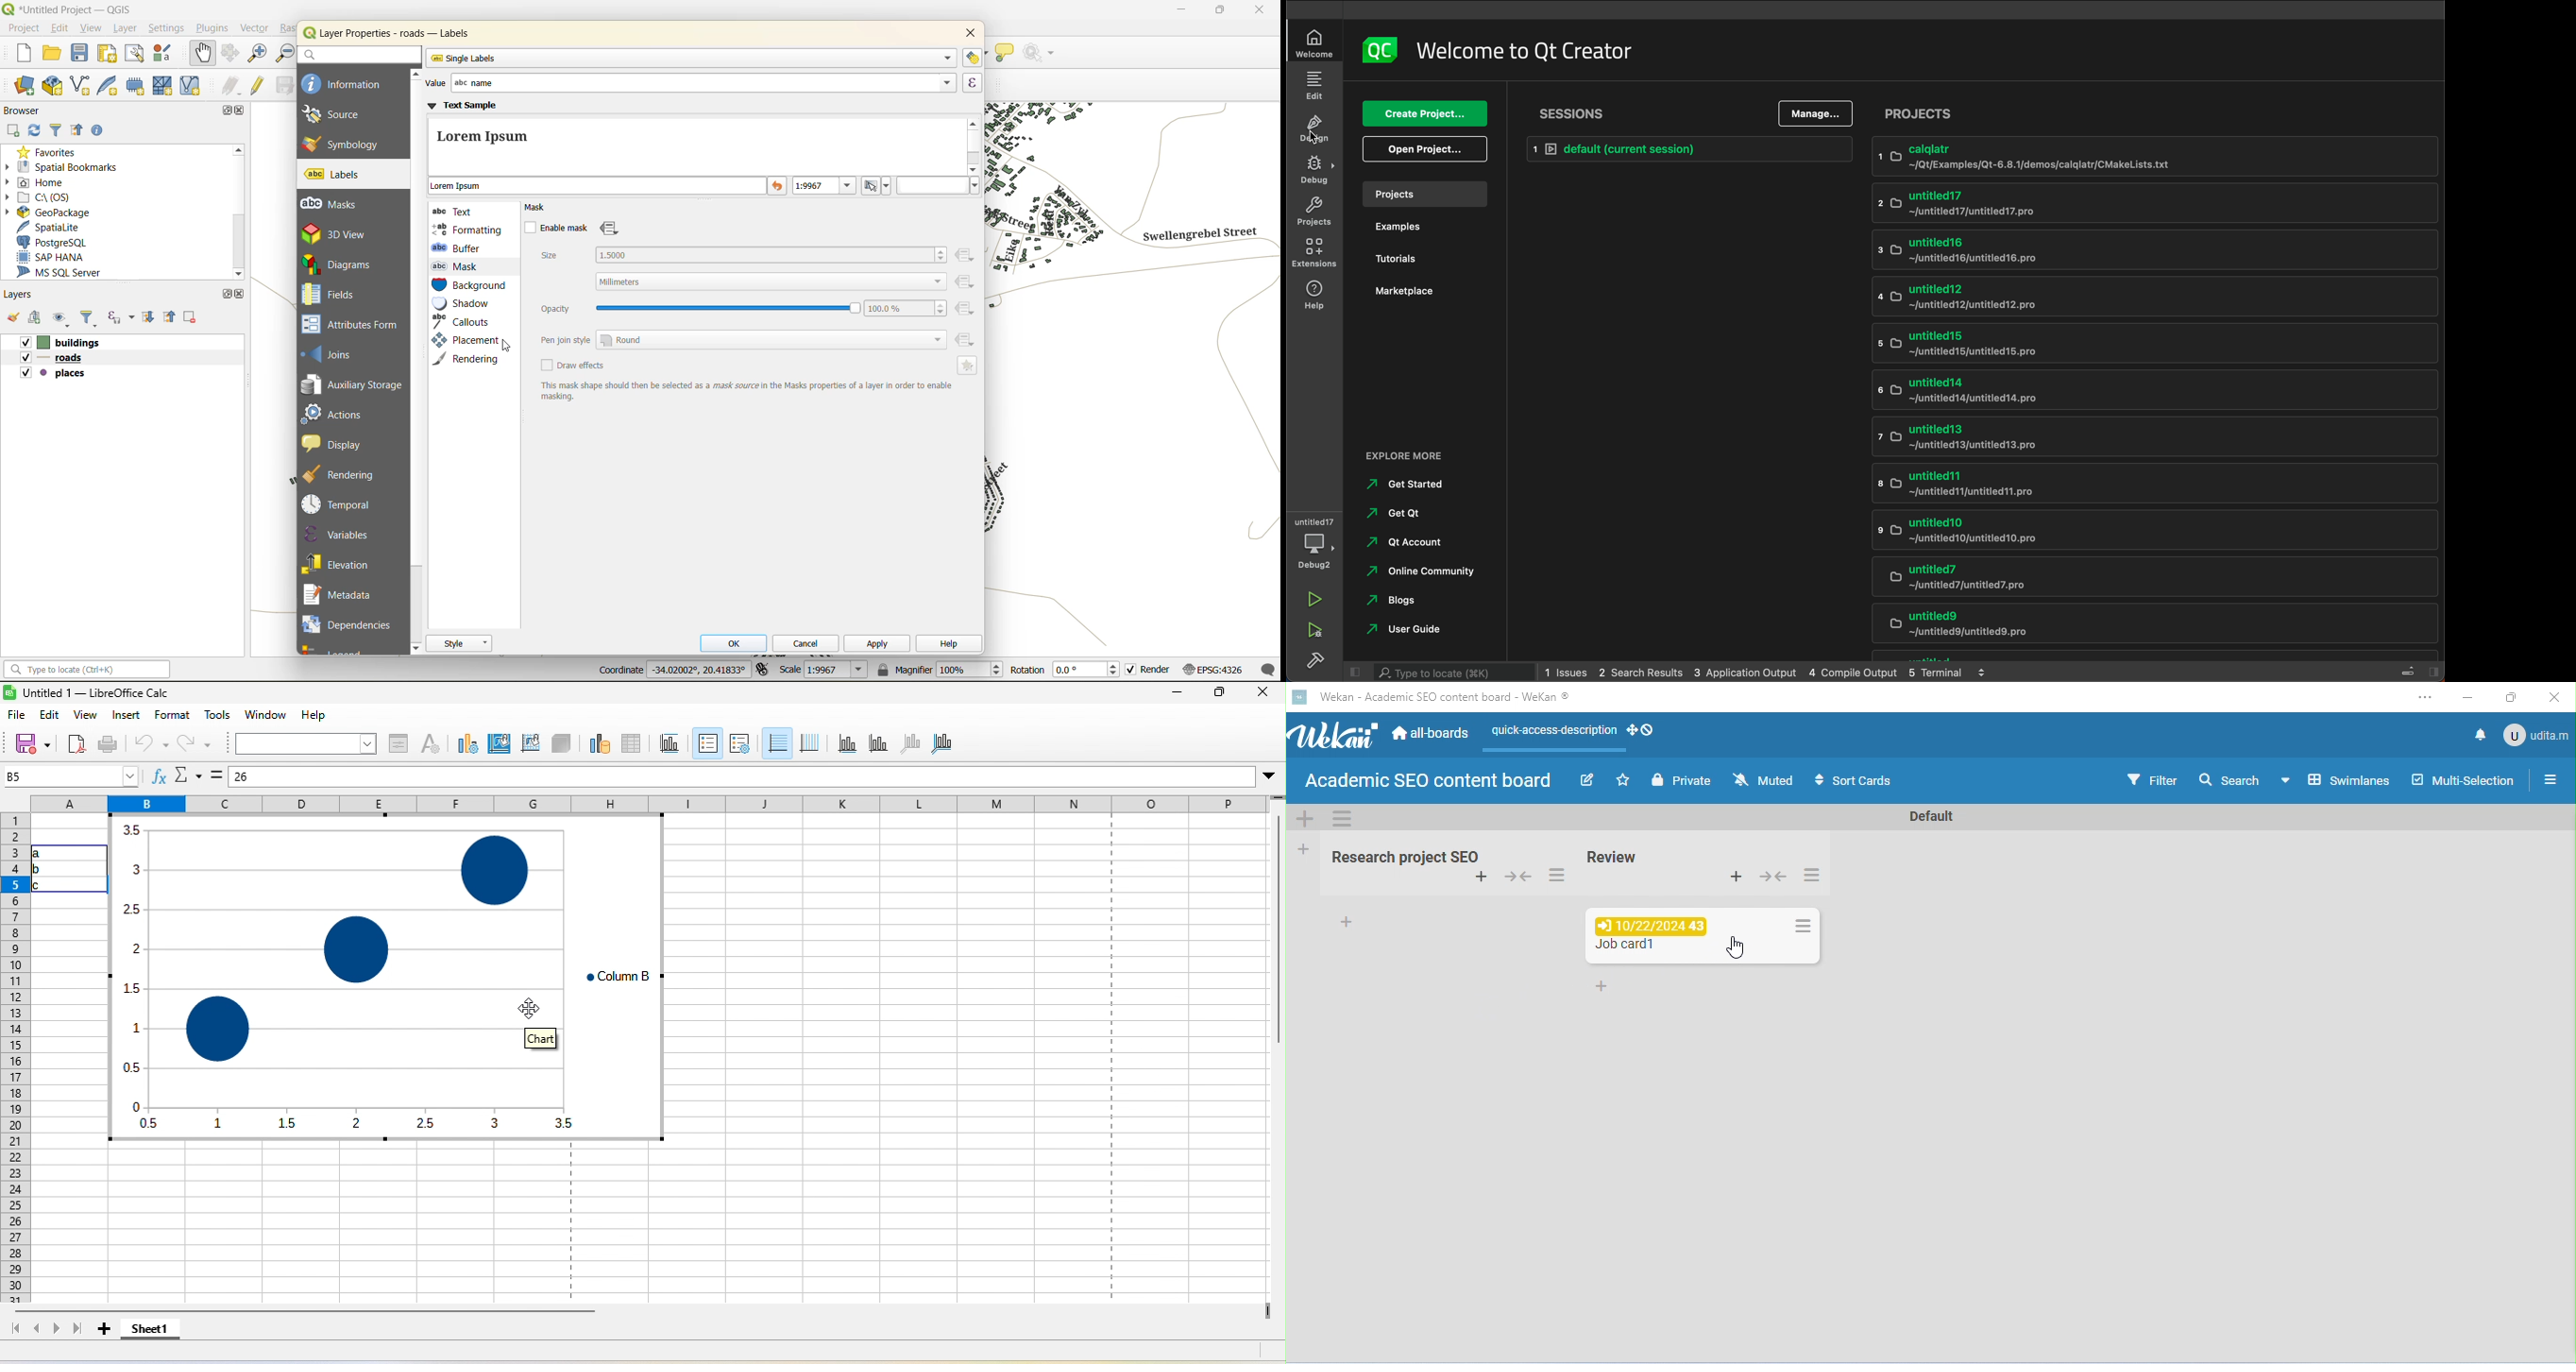 The width and height of the screenshot is (2576, 1372). I want to click on vertical scroll bar, so click(1278, 963).